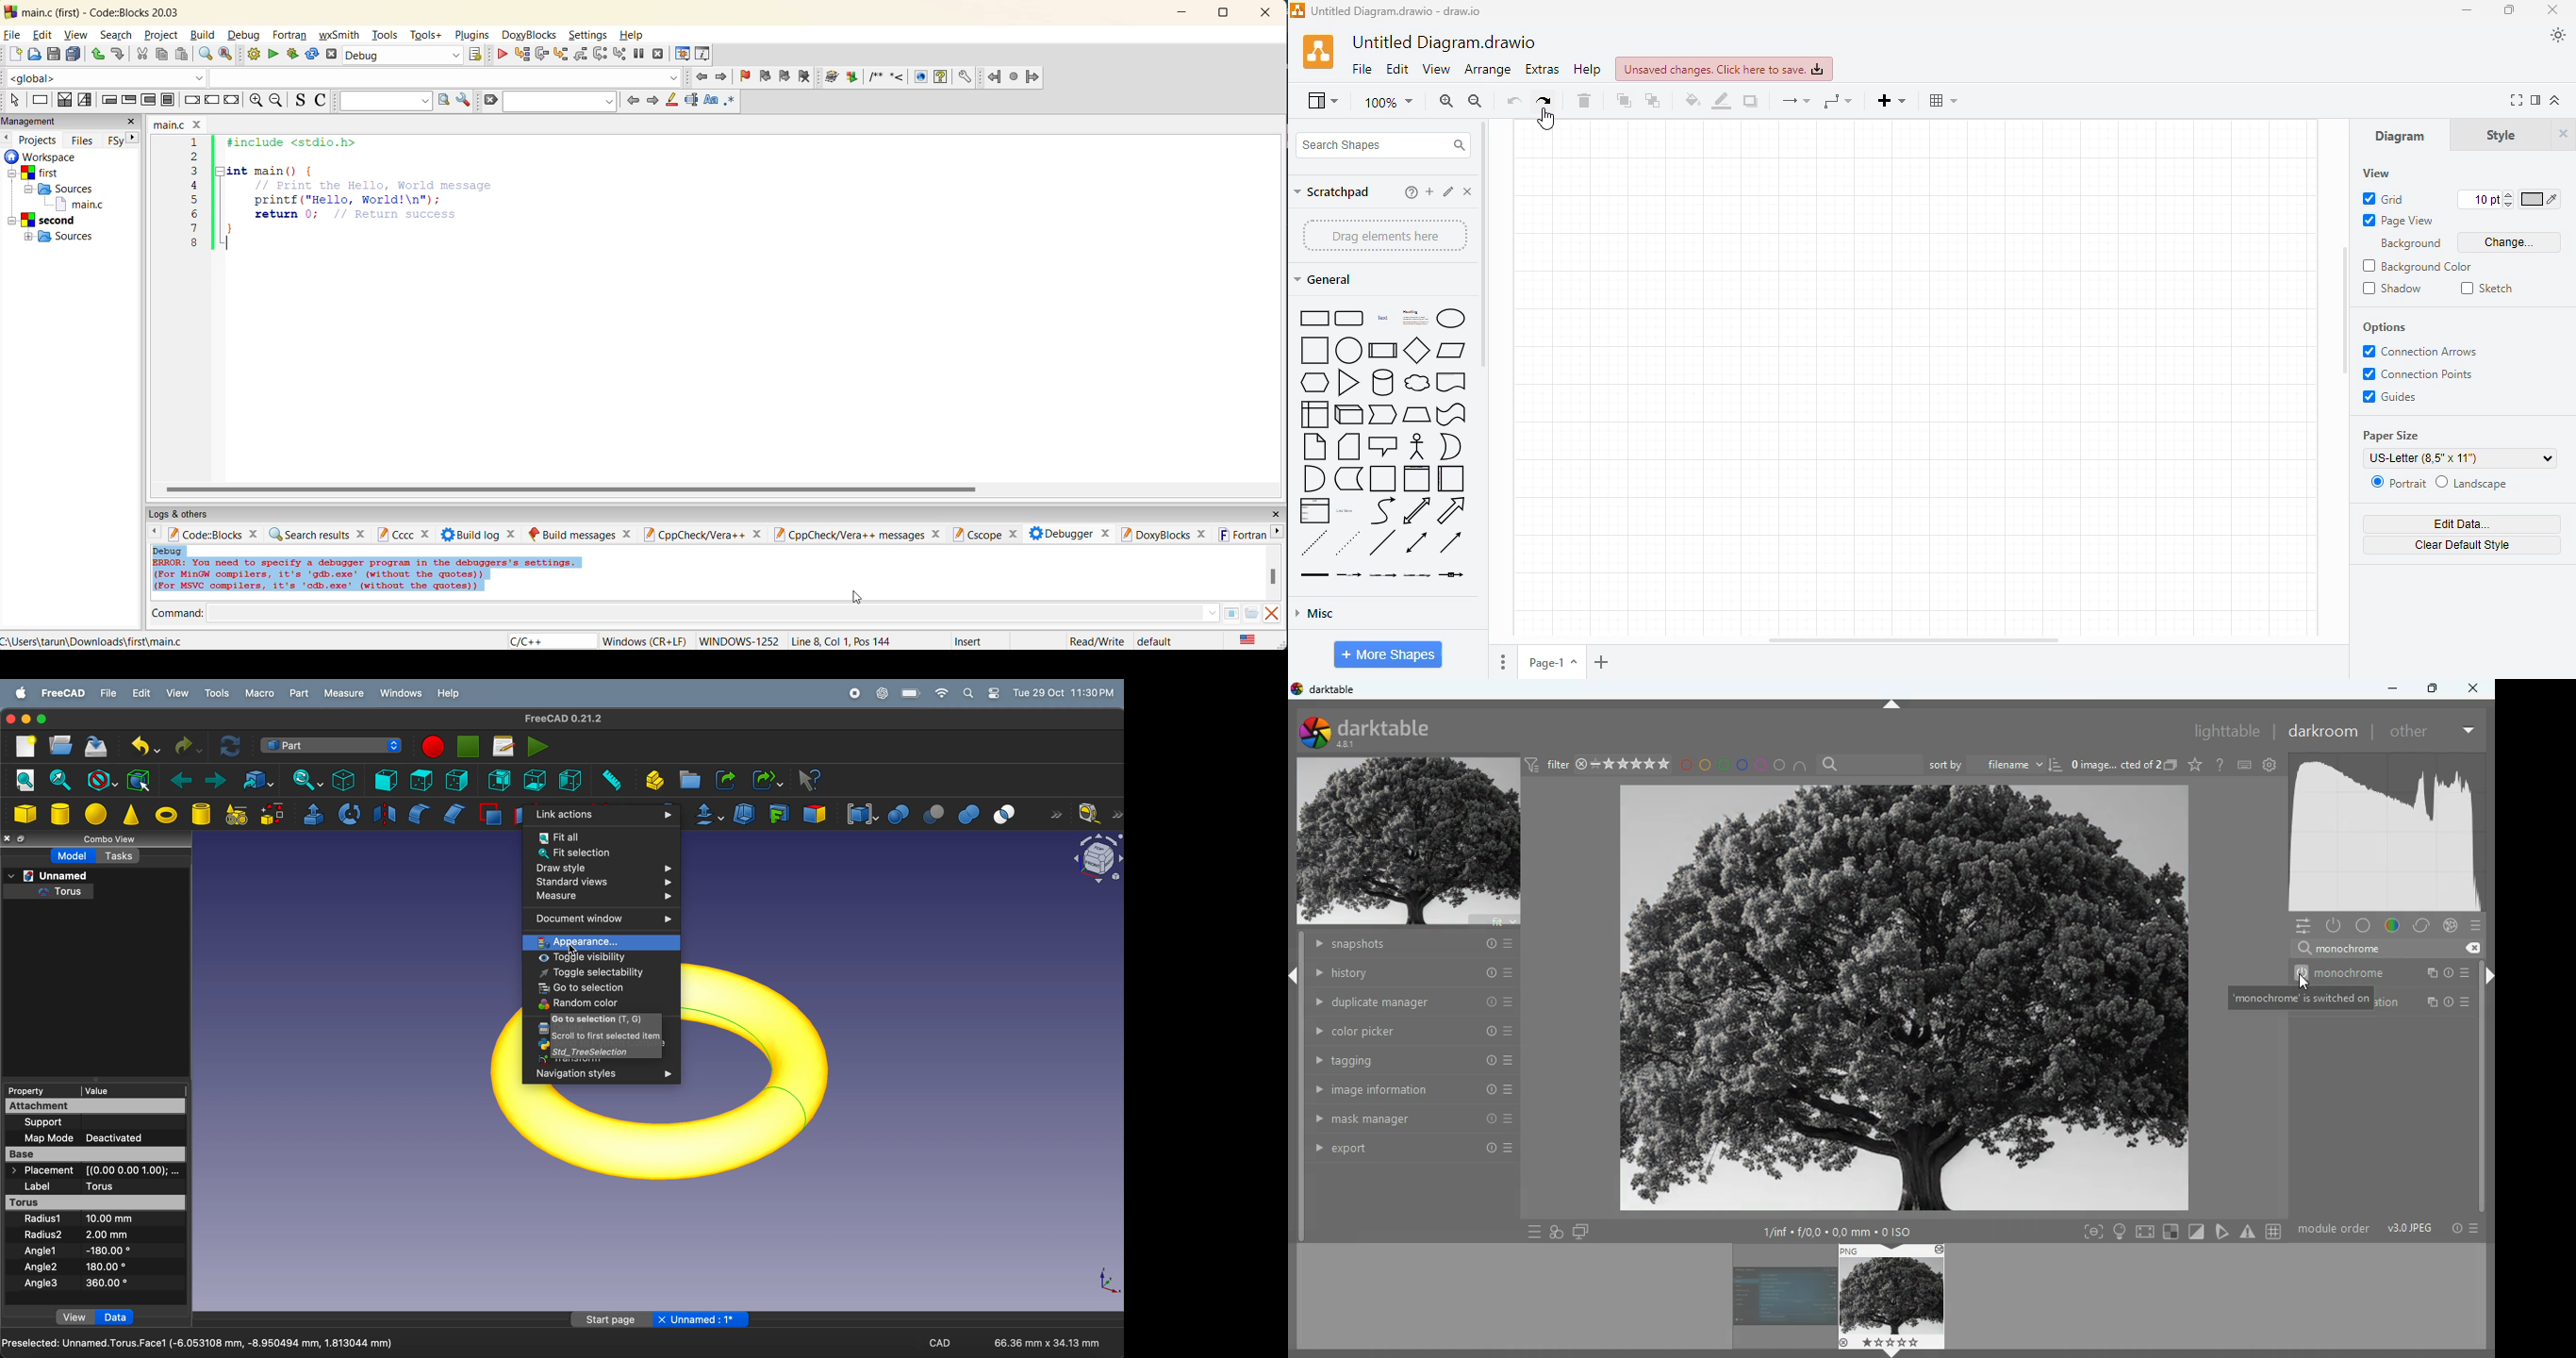  I want to click on power, so click(2334, 925).